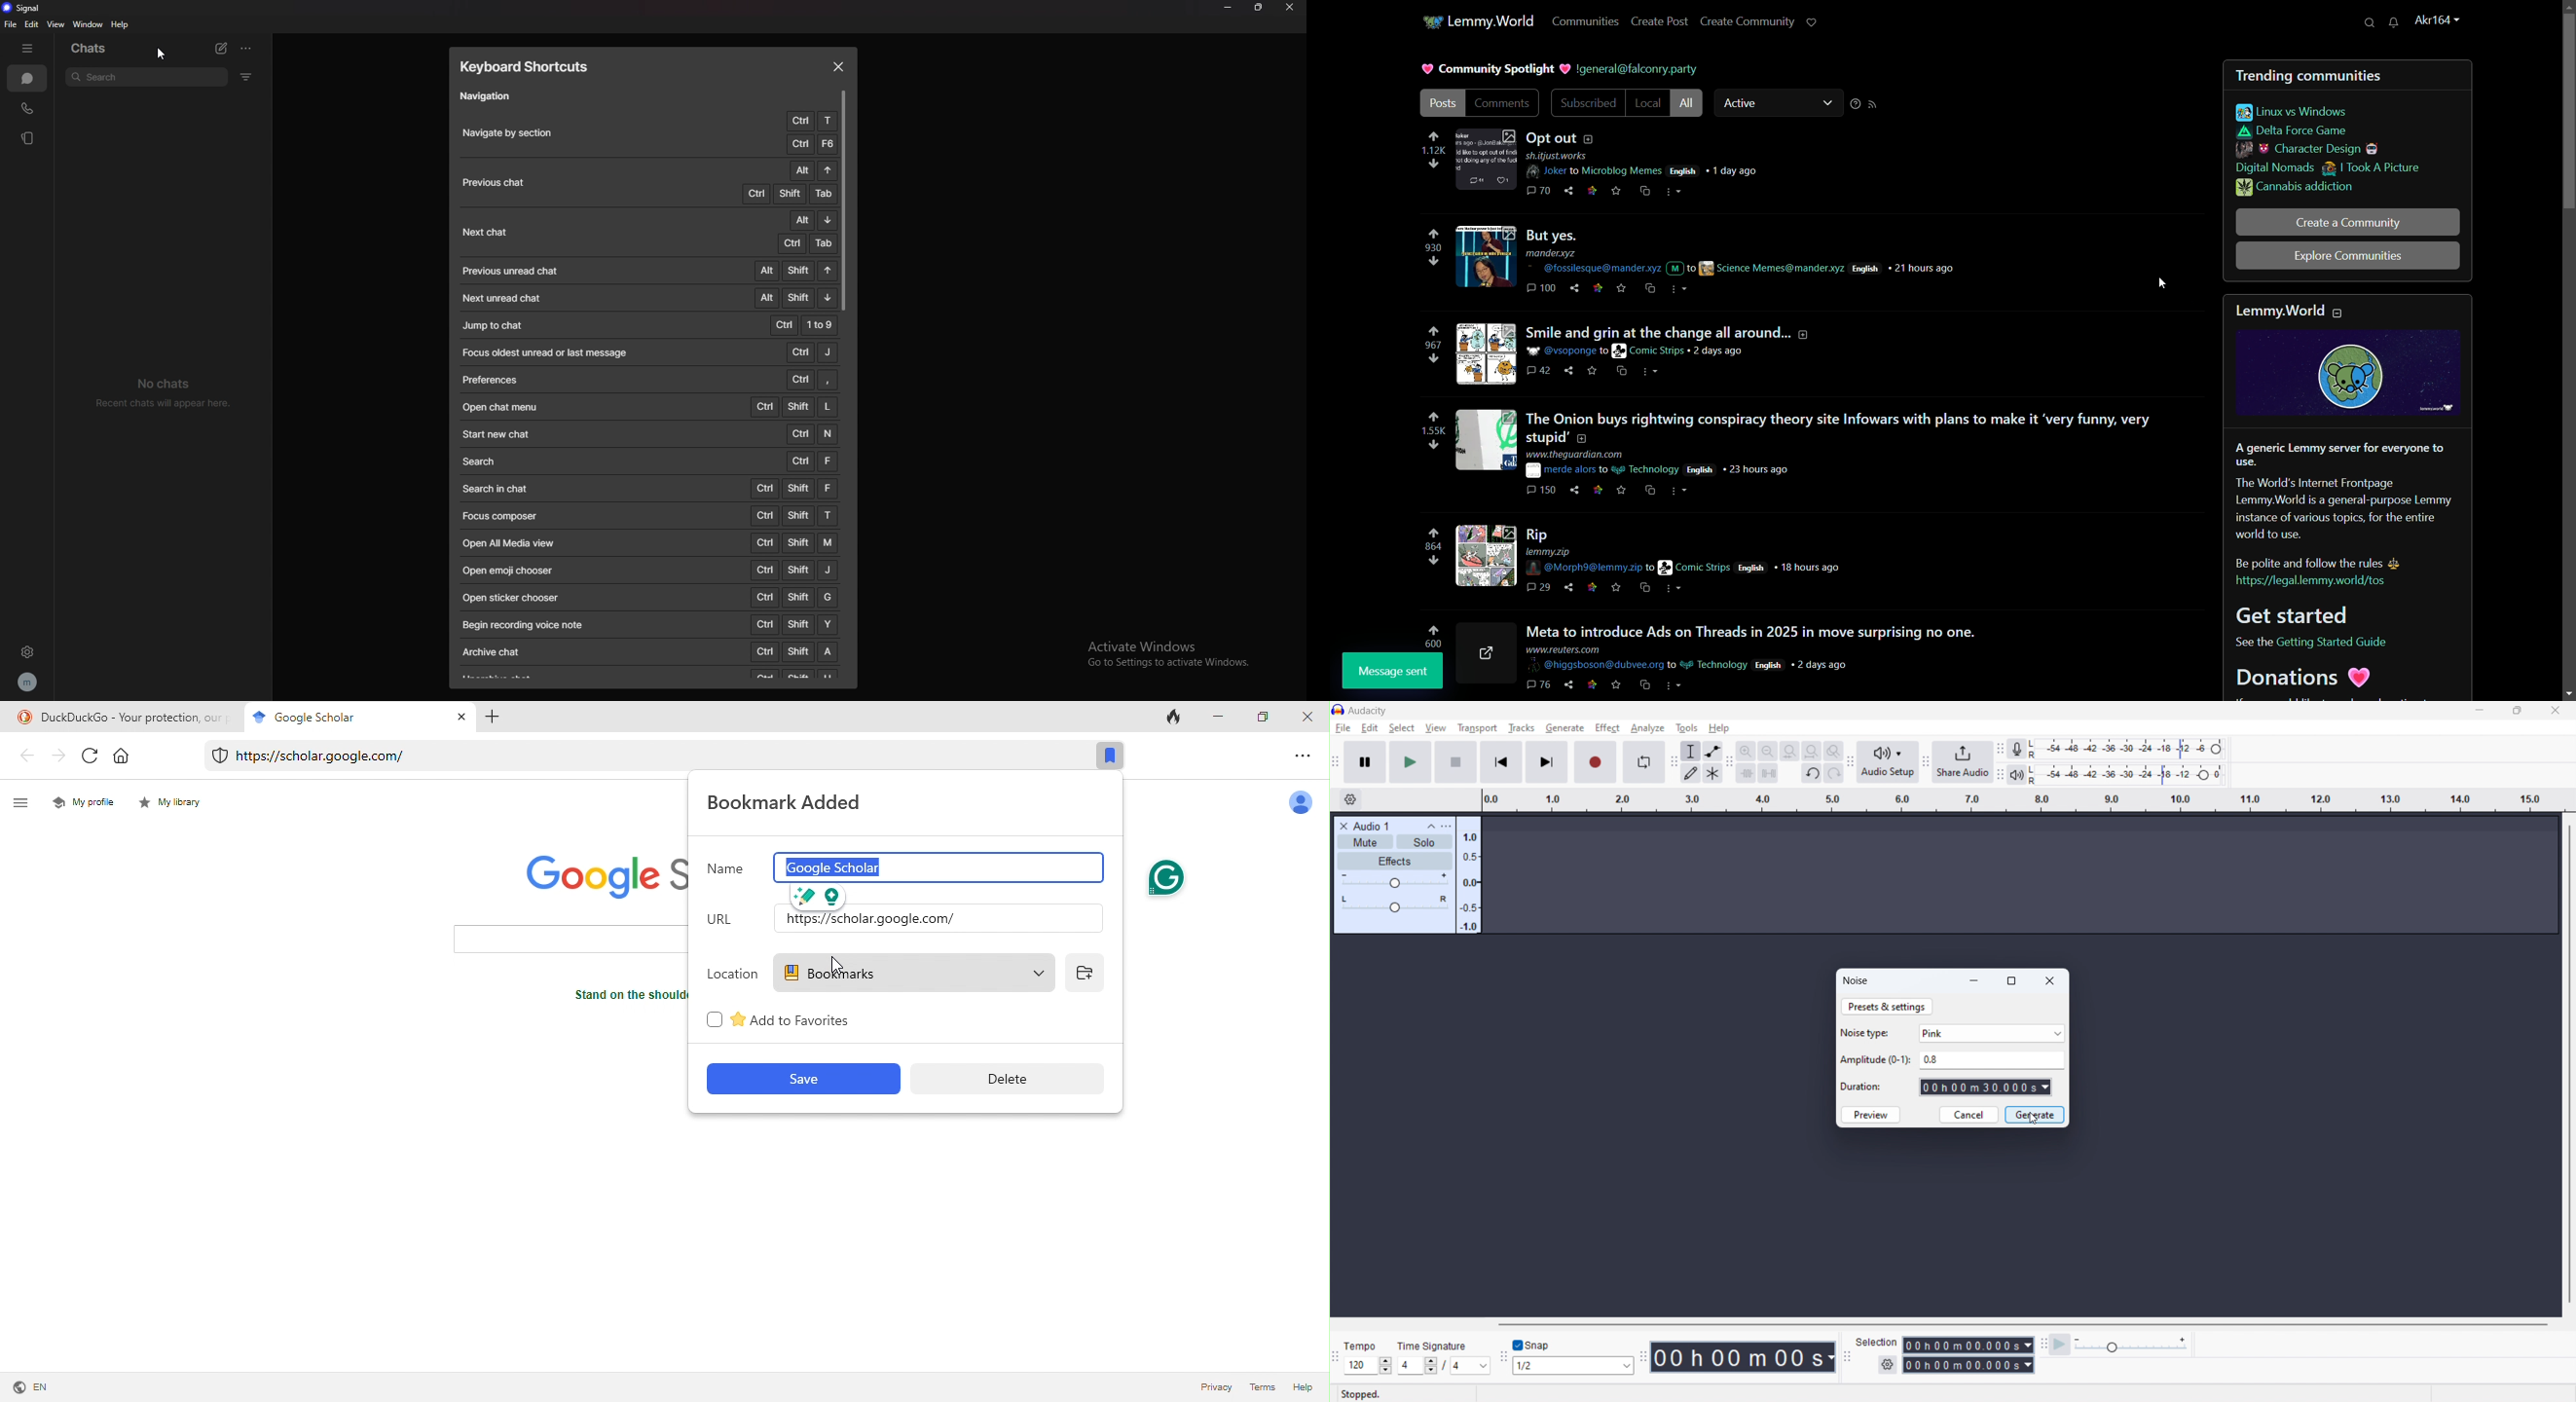  I want to click on Selection, so click(1878, 1341).